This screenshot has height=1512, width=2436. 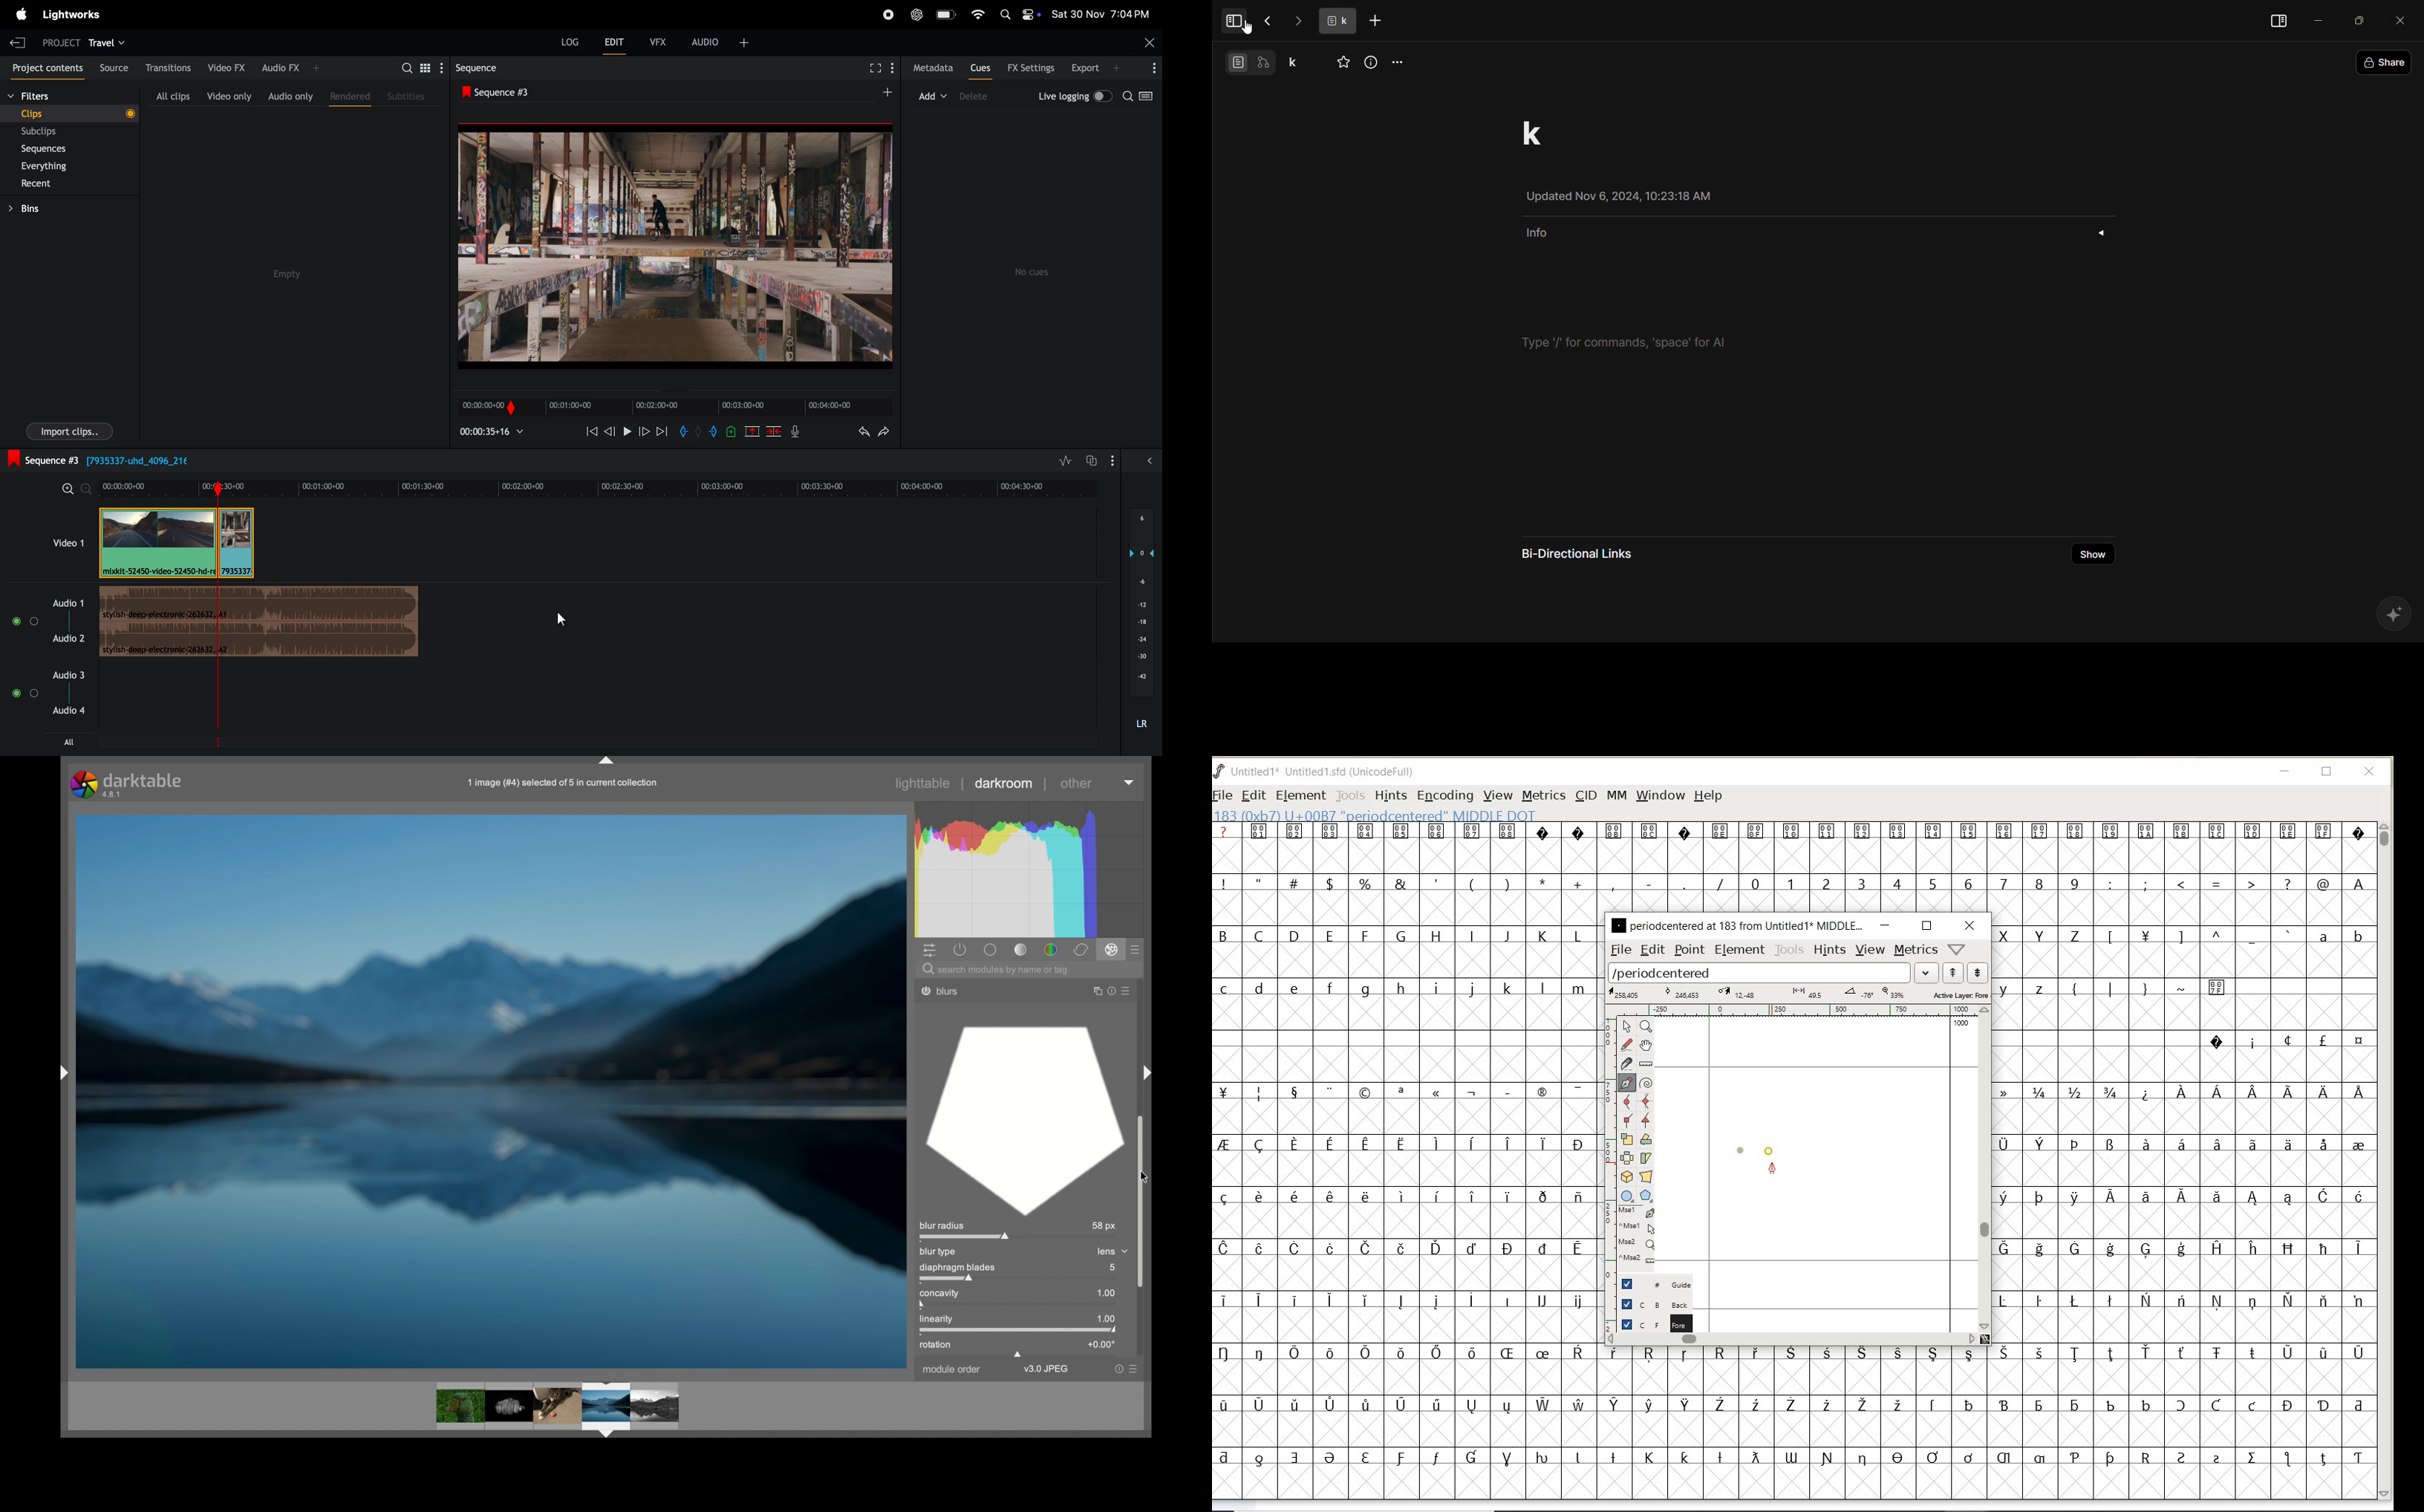 What do you see at coordinates (1646, 1064) in the screenshot?
I see `measure a distance, angle between points` at bounding box center [1646, 1064].